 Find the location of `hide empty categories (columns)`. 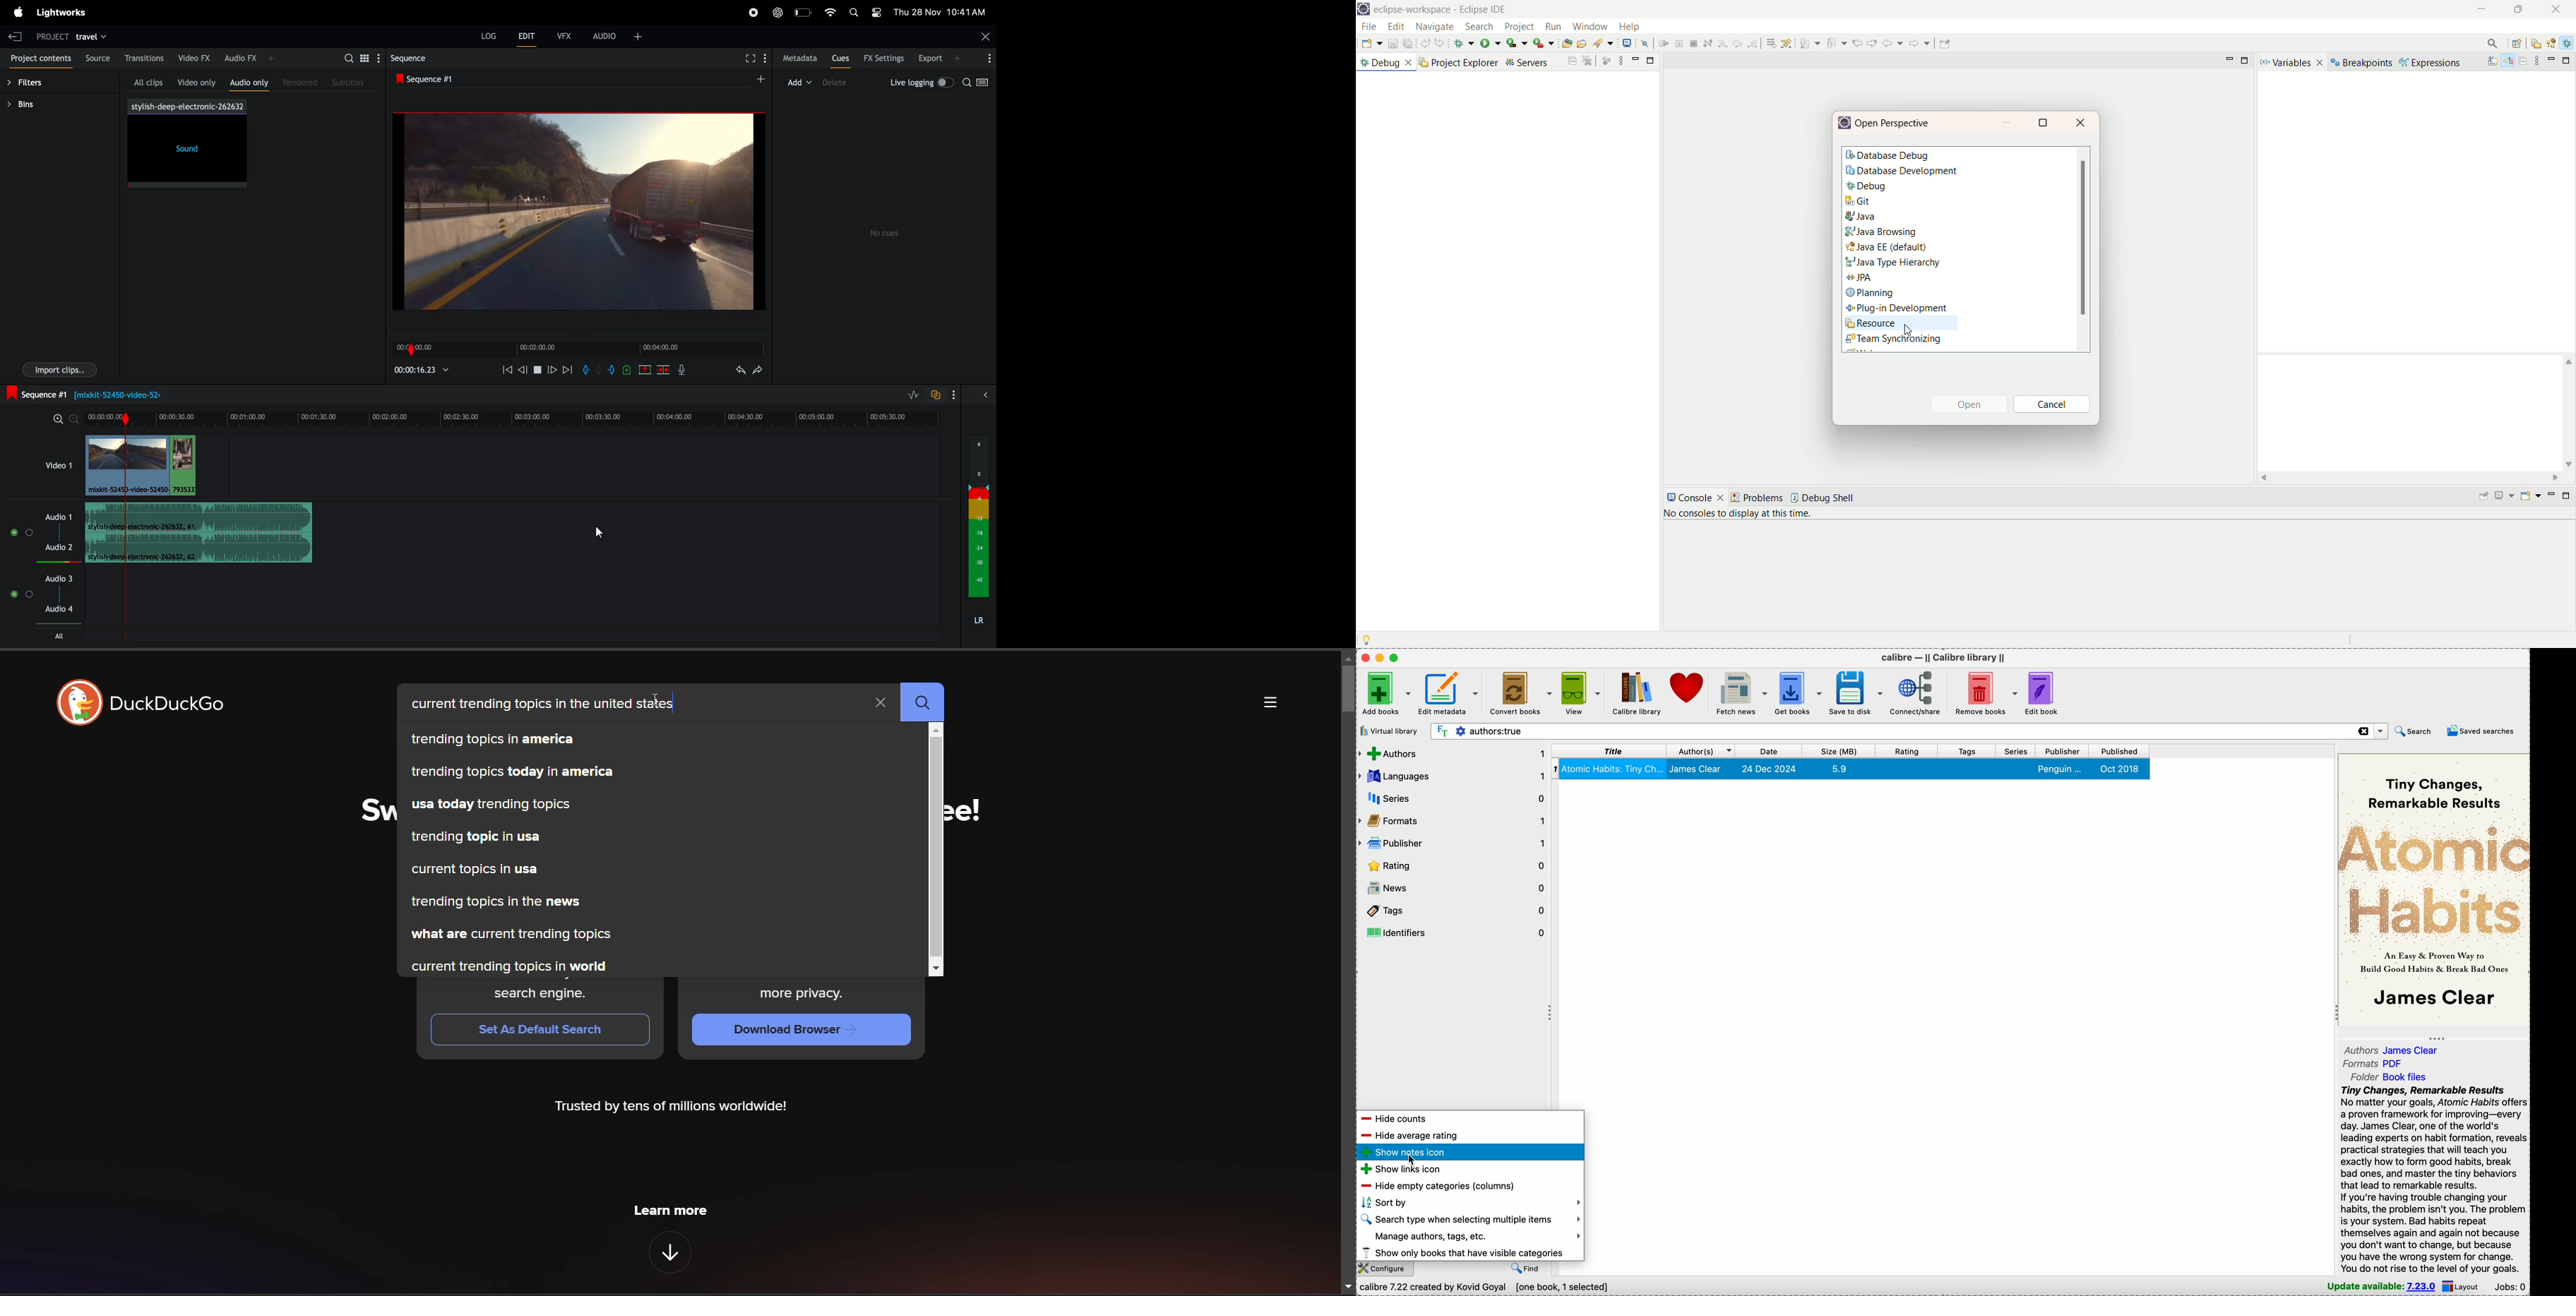

hide empty categories (columns) is located at coordinates (1438, 1185).